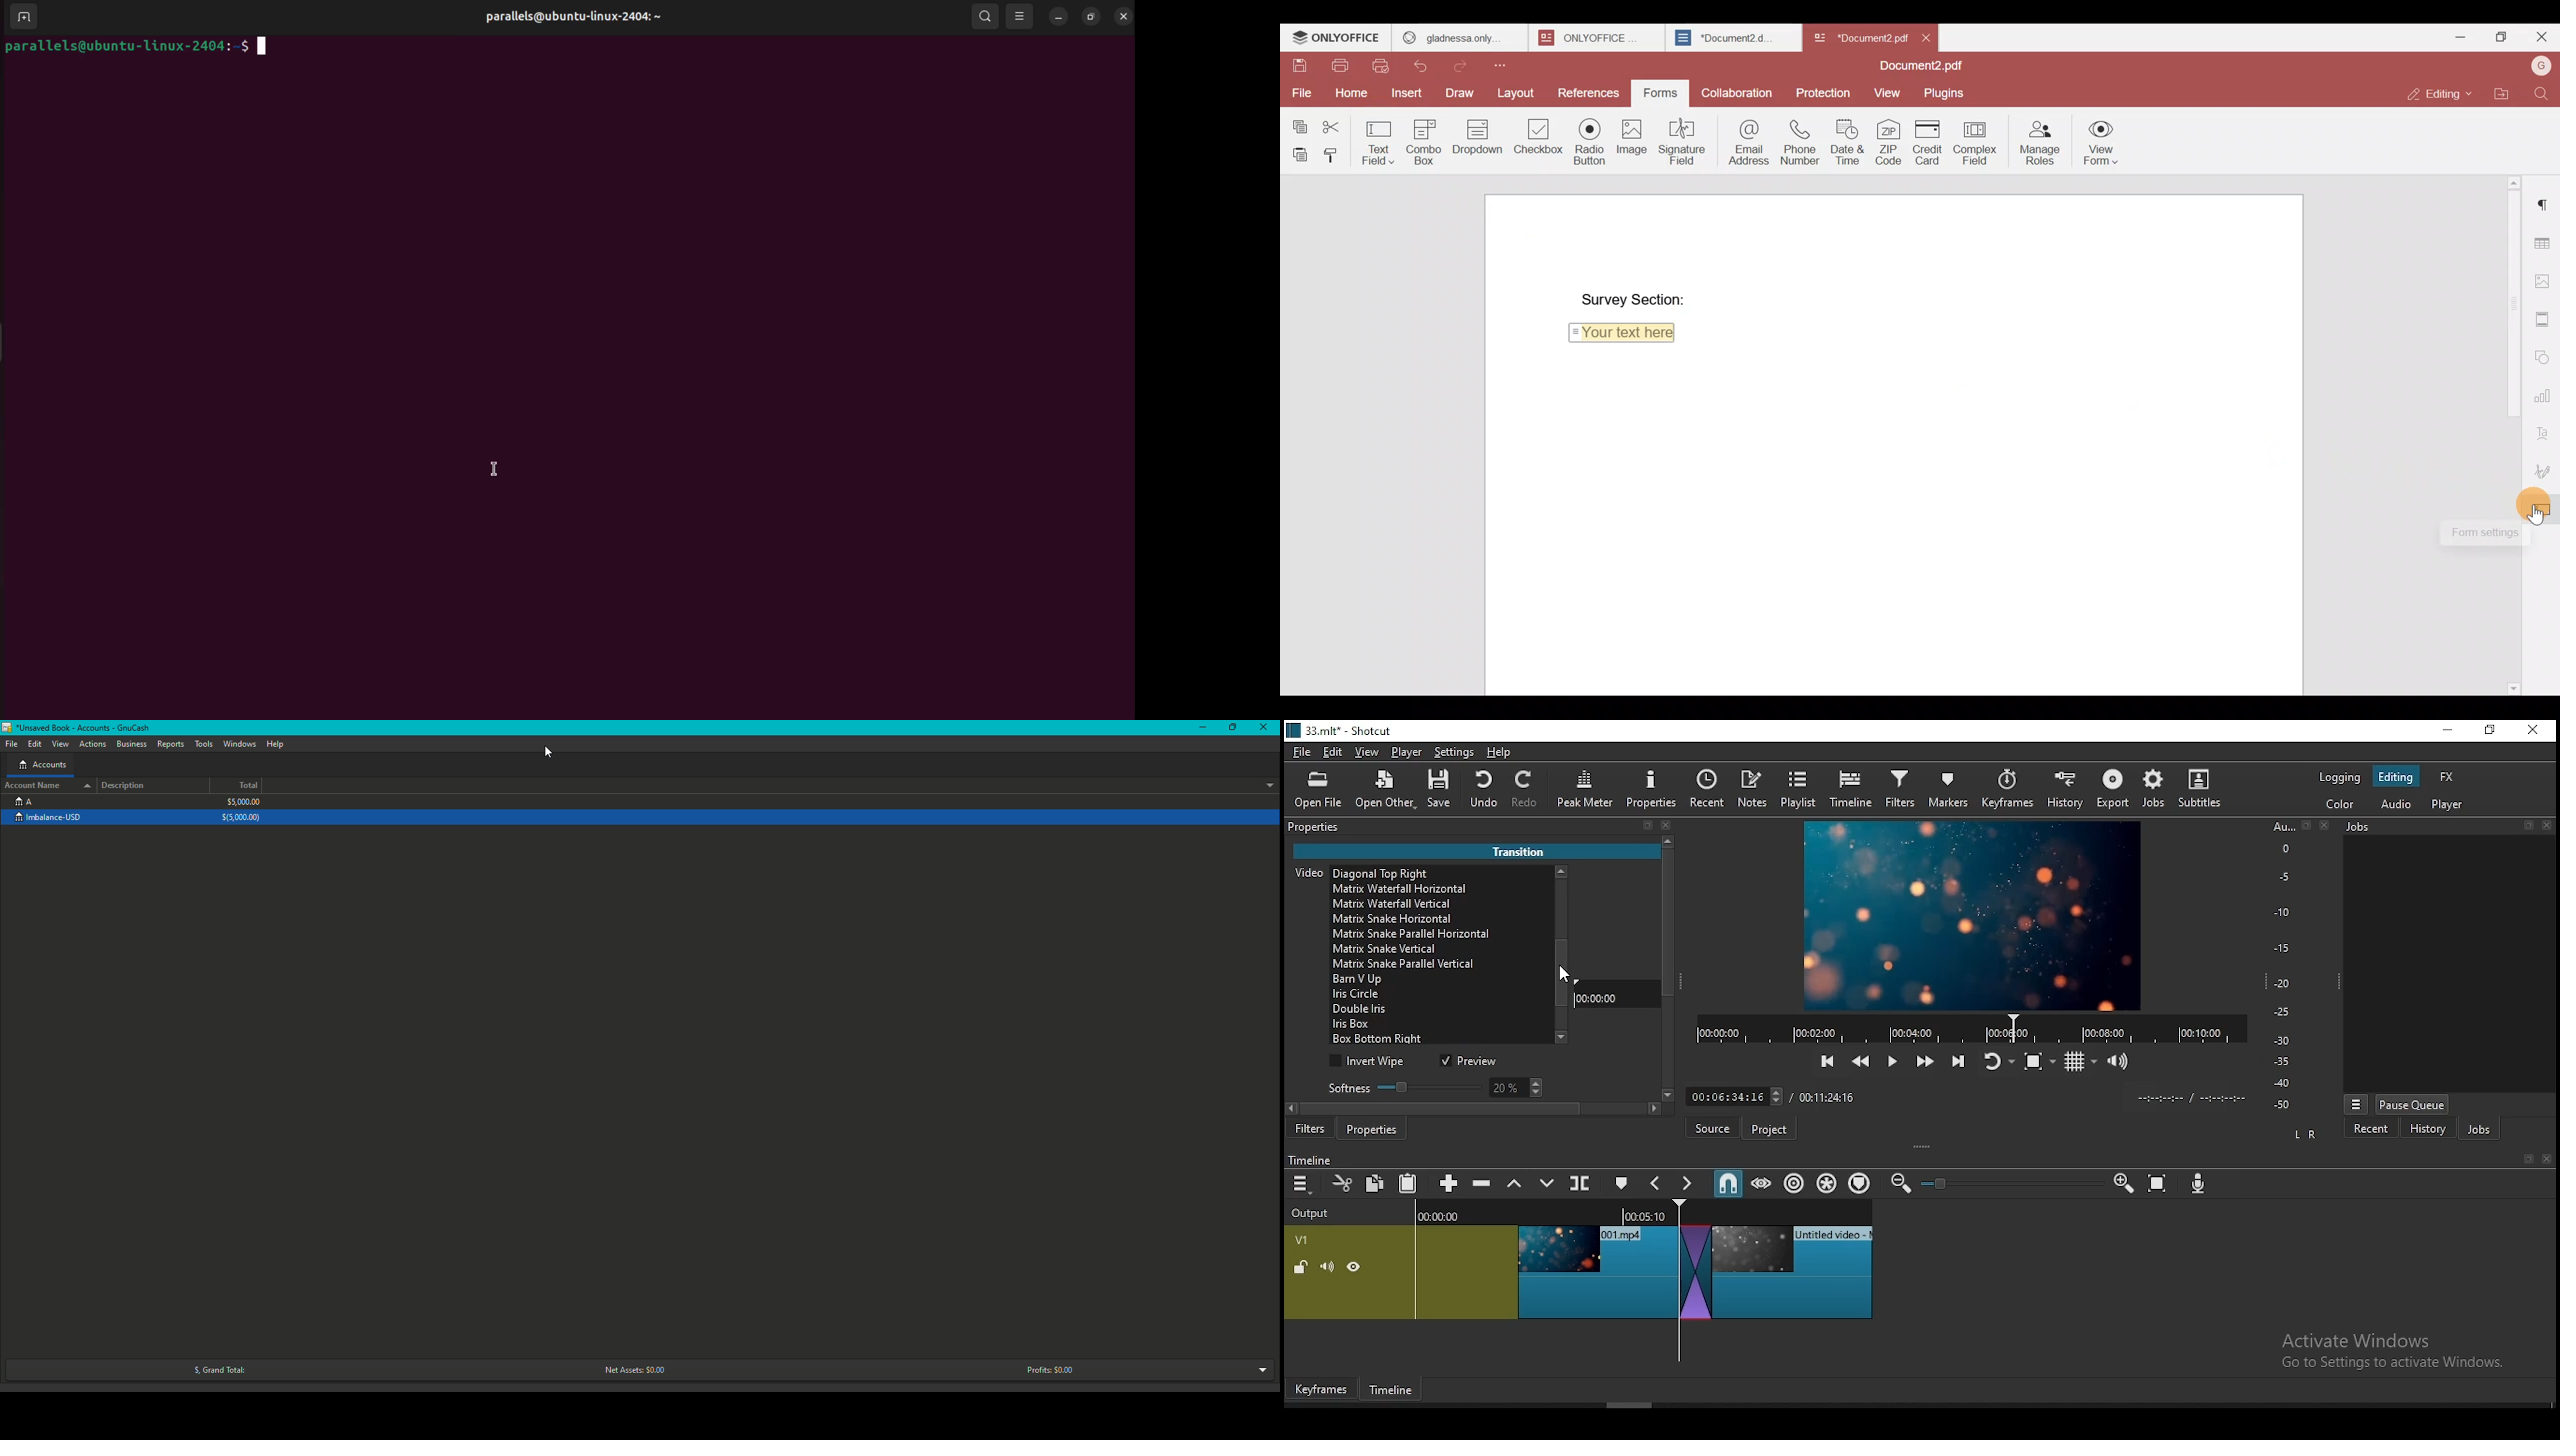 The height and width of the screenshot is (1456, 2576). What do you see at coordinates (2545, 357) in the screenshot?
I see `Shapes settings` at bounding box center [2545, 357].